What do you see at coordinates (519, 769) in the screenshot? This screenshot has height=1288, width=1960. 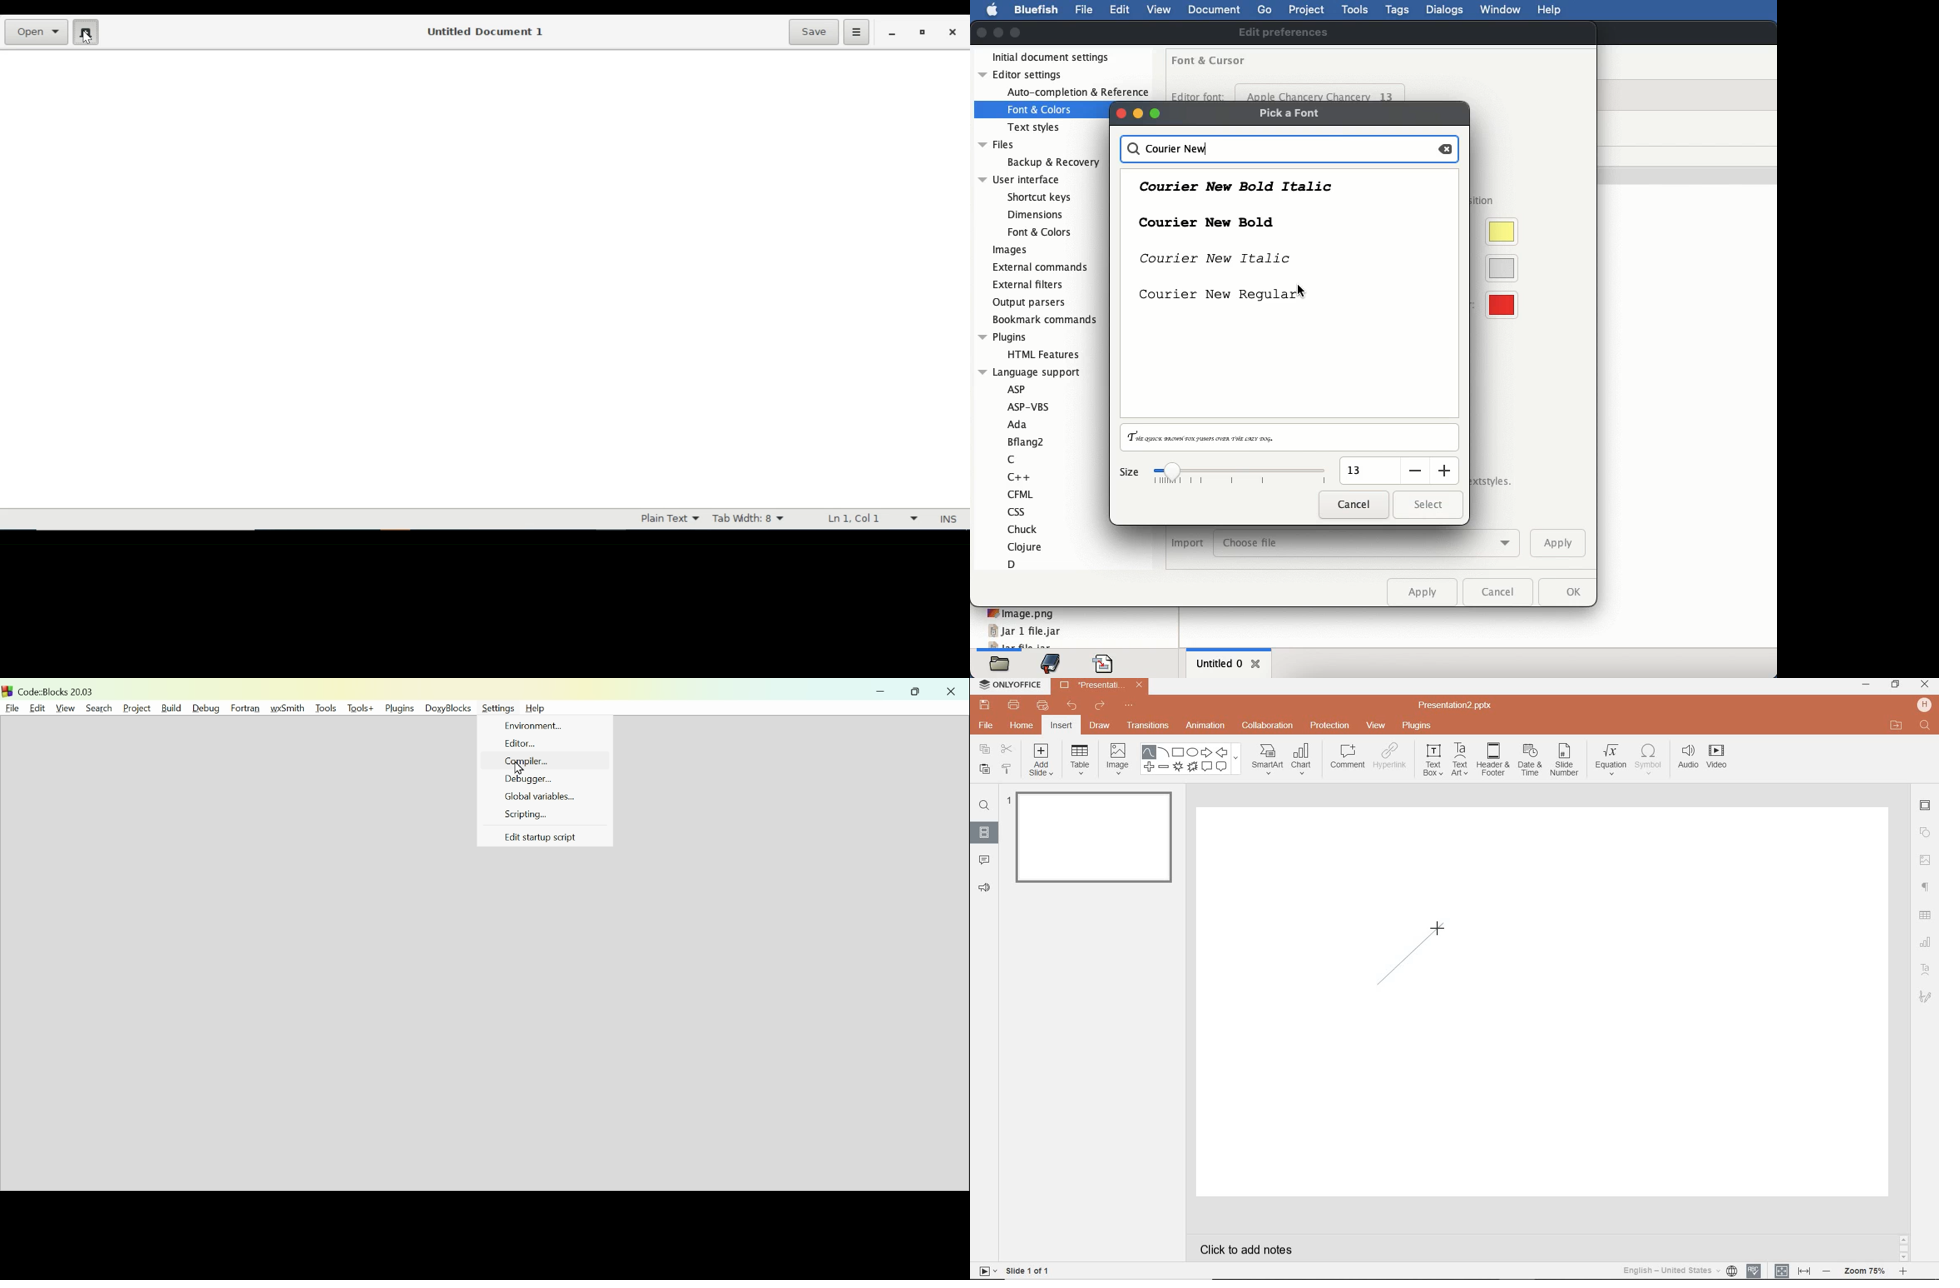 I see `Cursor` at bounding box center [519, 769].